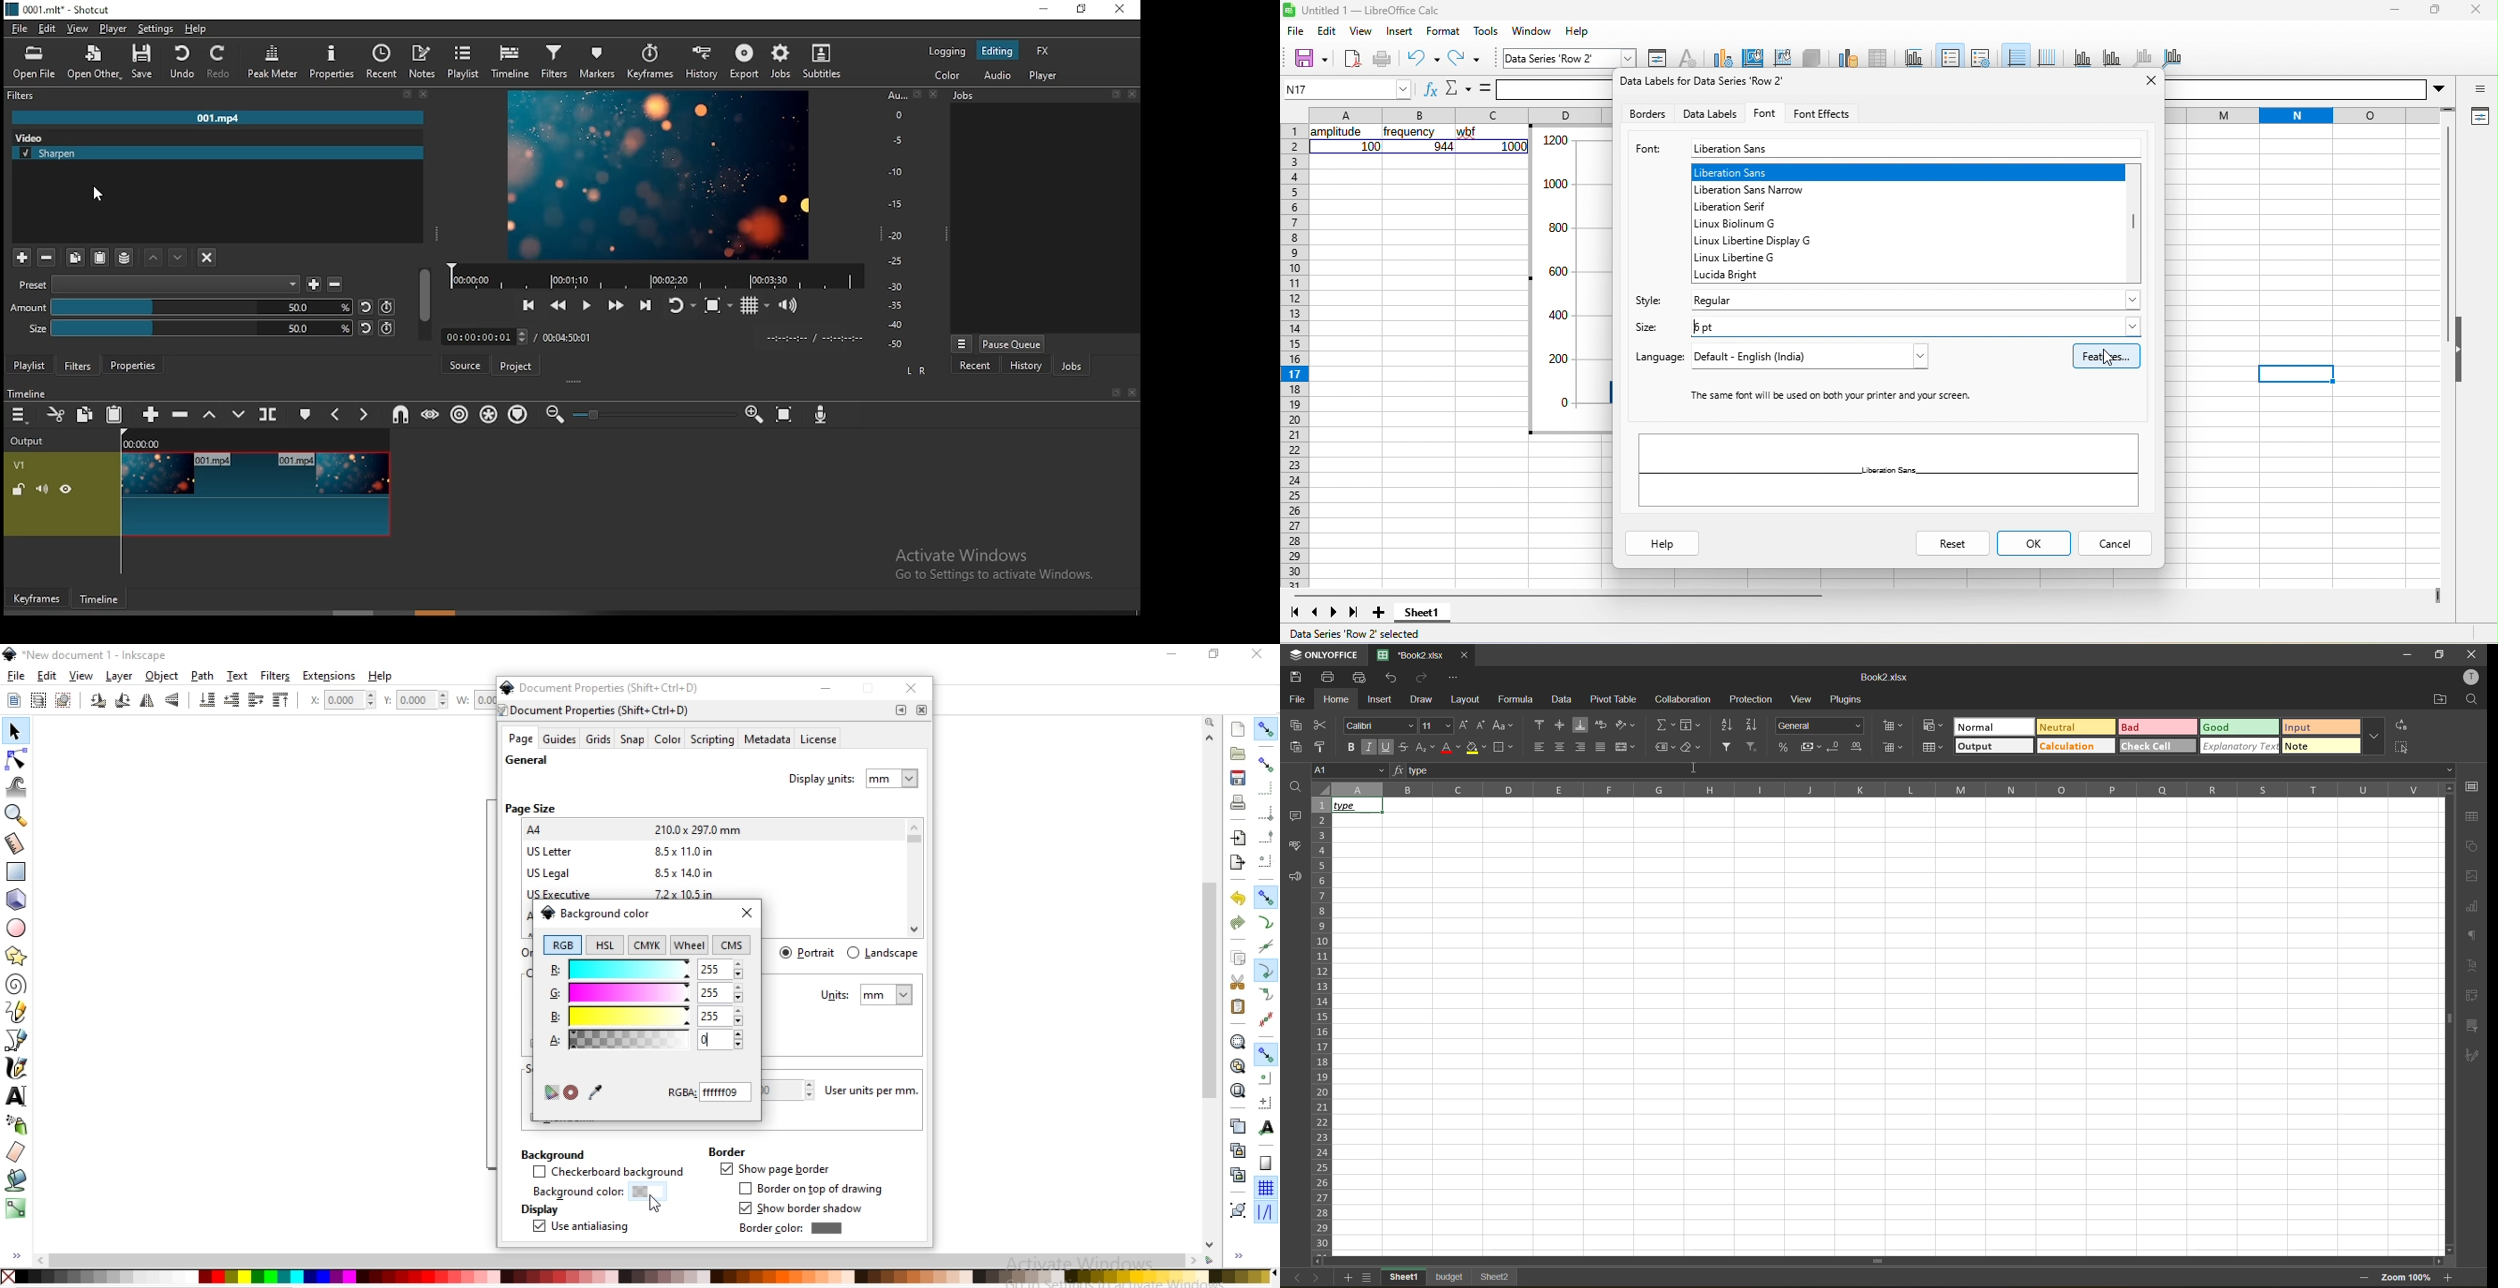 Image resolution: width=2520 pixels, height=1288 pixels. What do you see at coordinates (2470, 996) in the screenshot?
I see `pivot table` at bounding box center [2470, 996].